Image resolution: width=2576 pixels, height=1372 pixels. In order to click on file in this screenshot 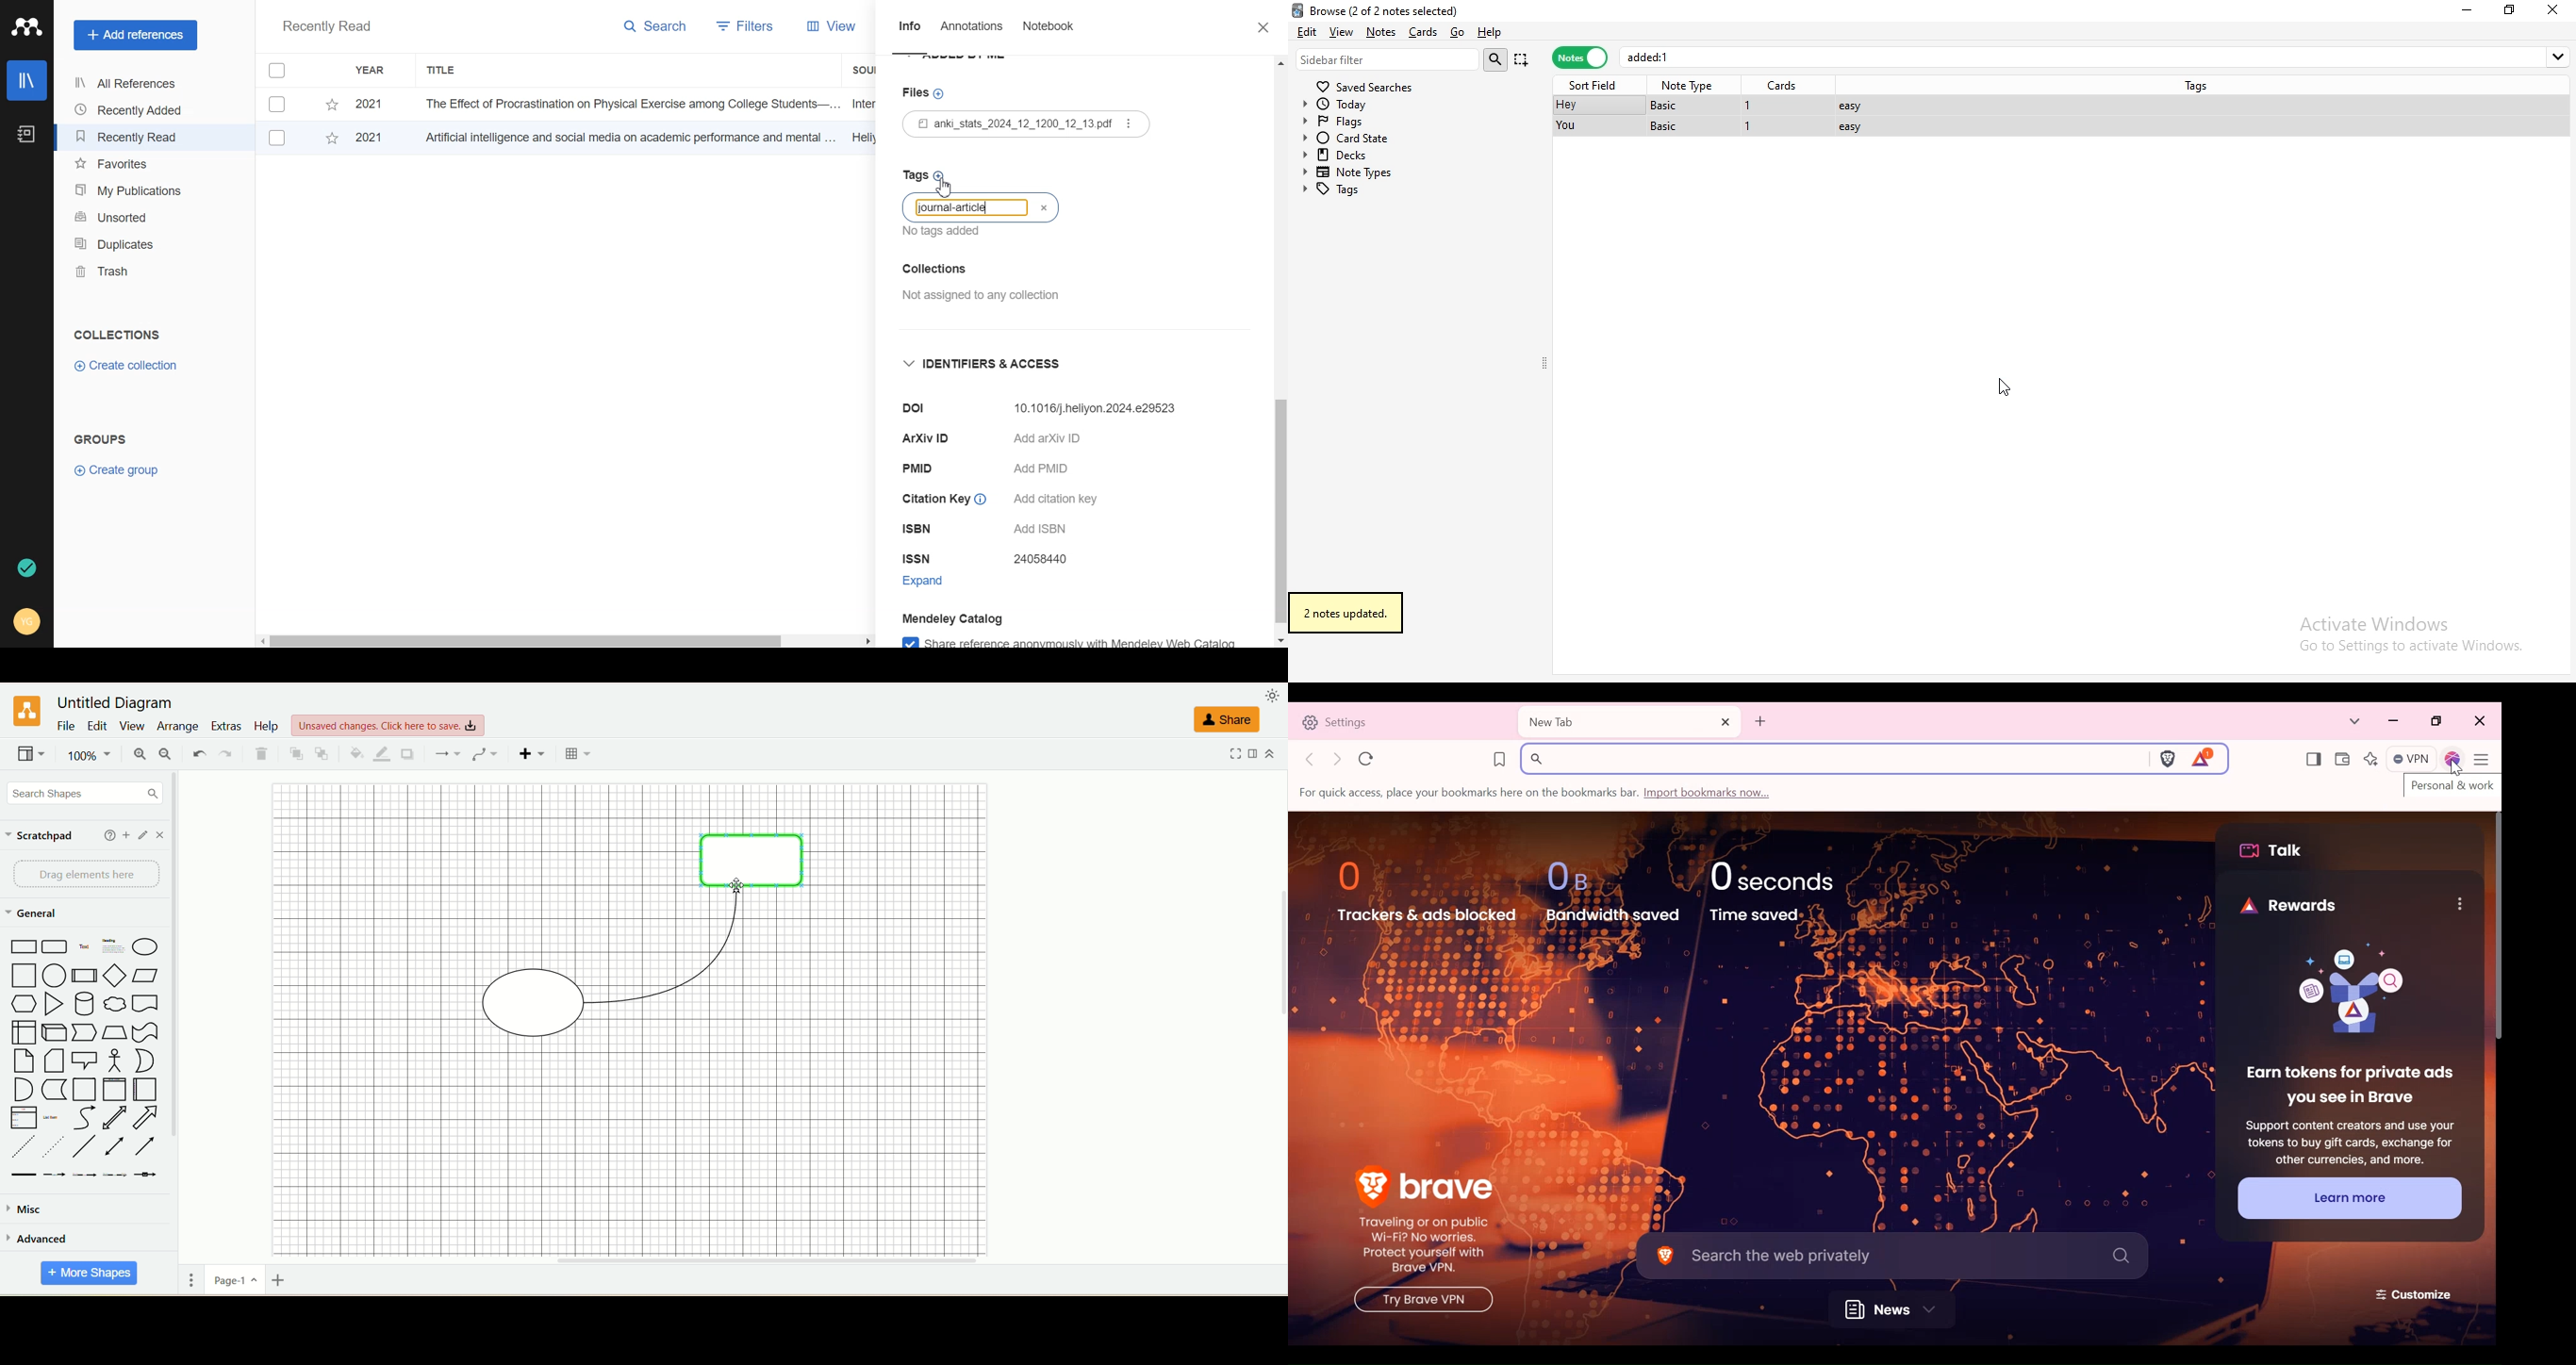, I will do `click(65, 727)`.